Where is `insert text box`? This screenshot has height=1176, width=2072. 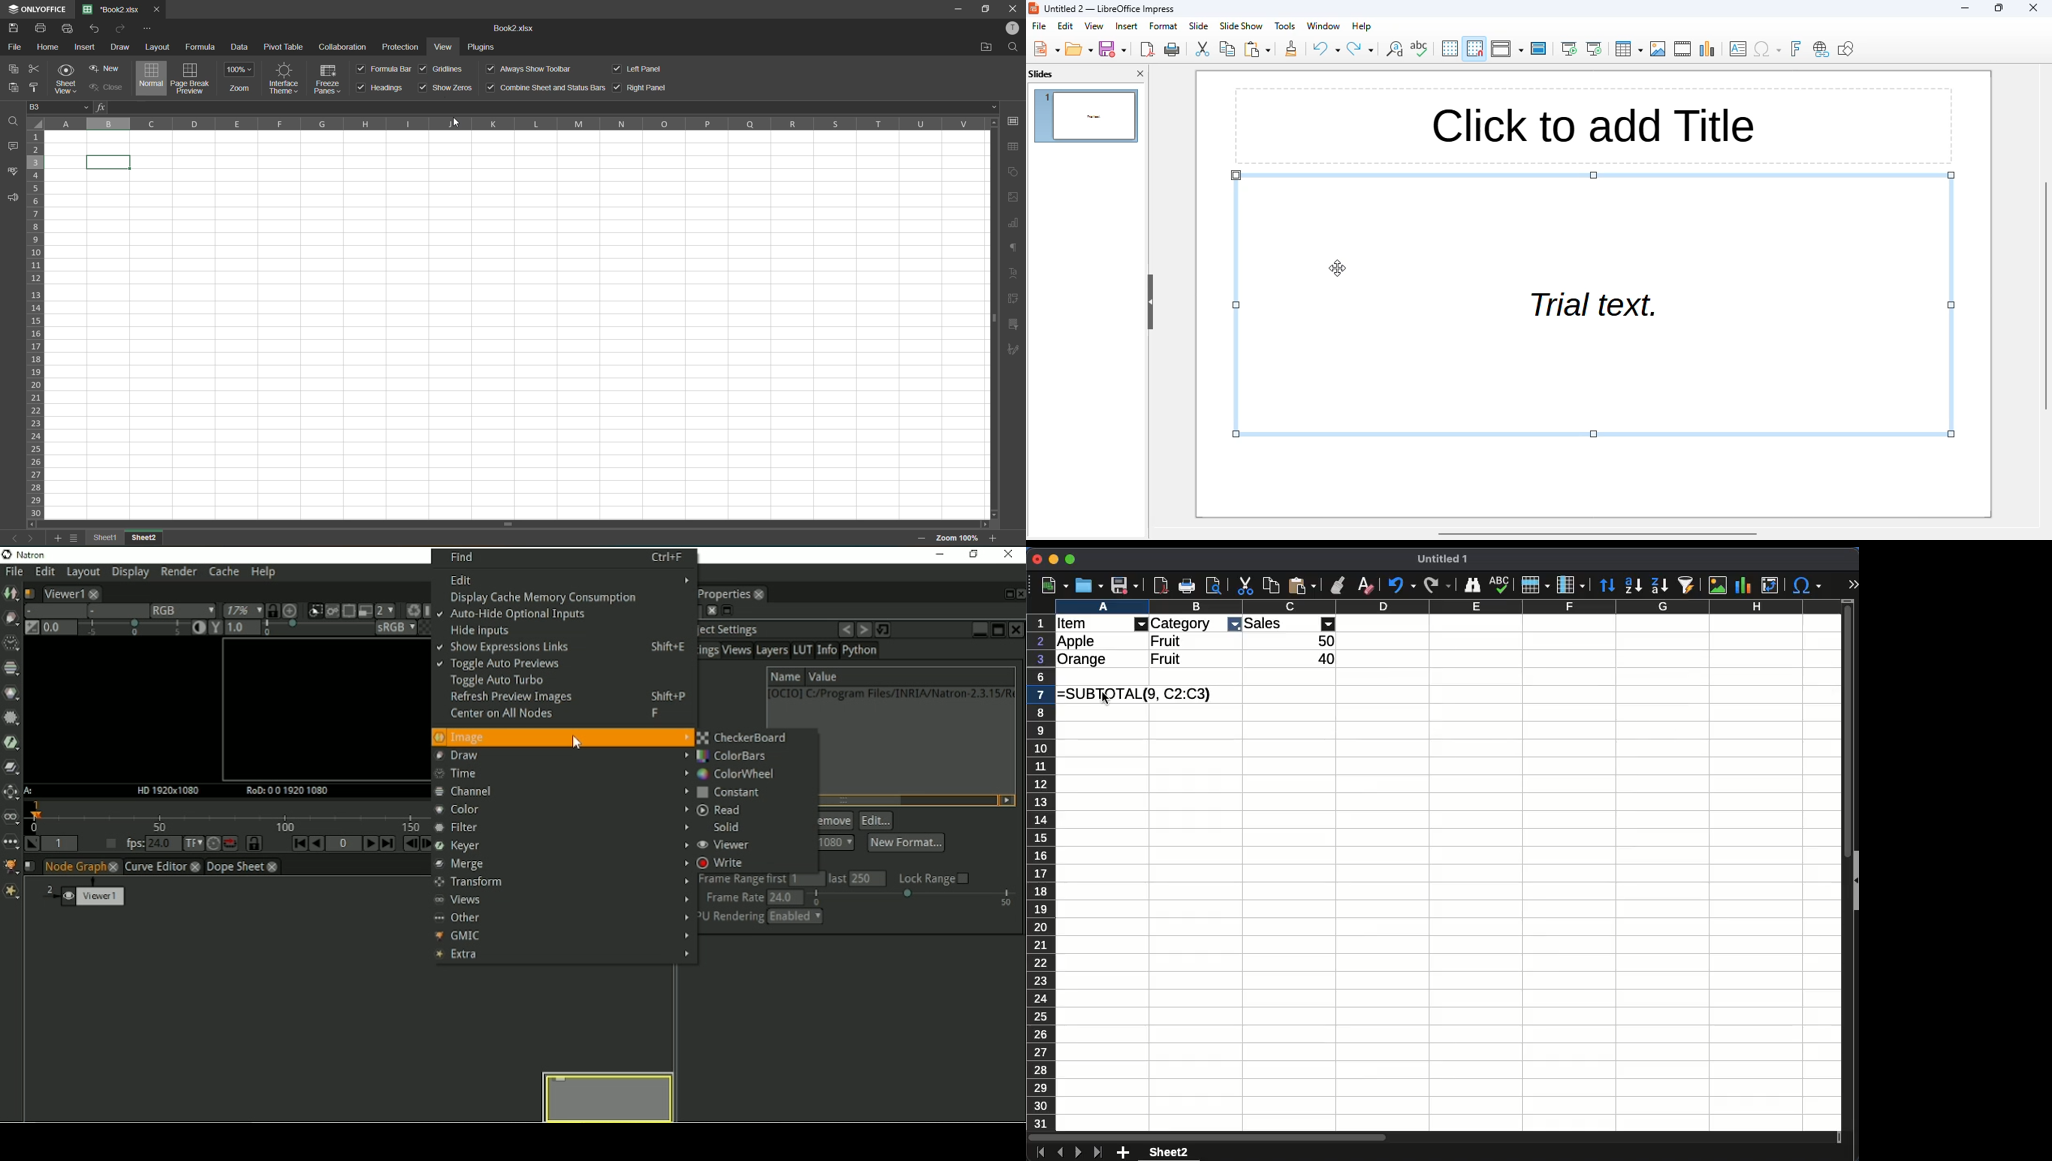 insert text box is located at coordinates (1738, 48).